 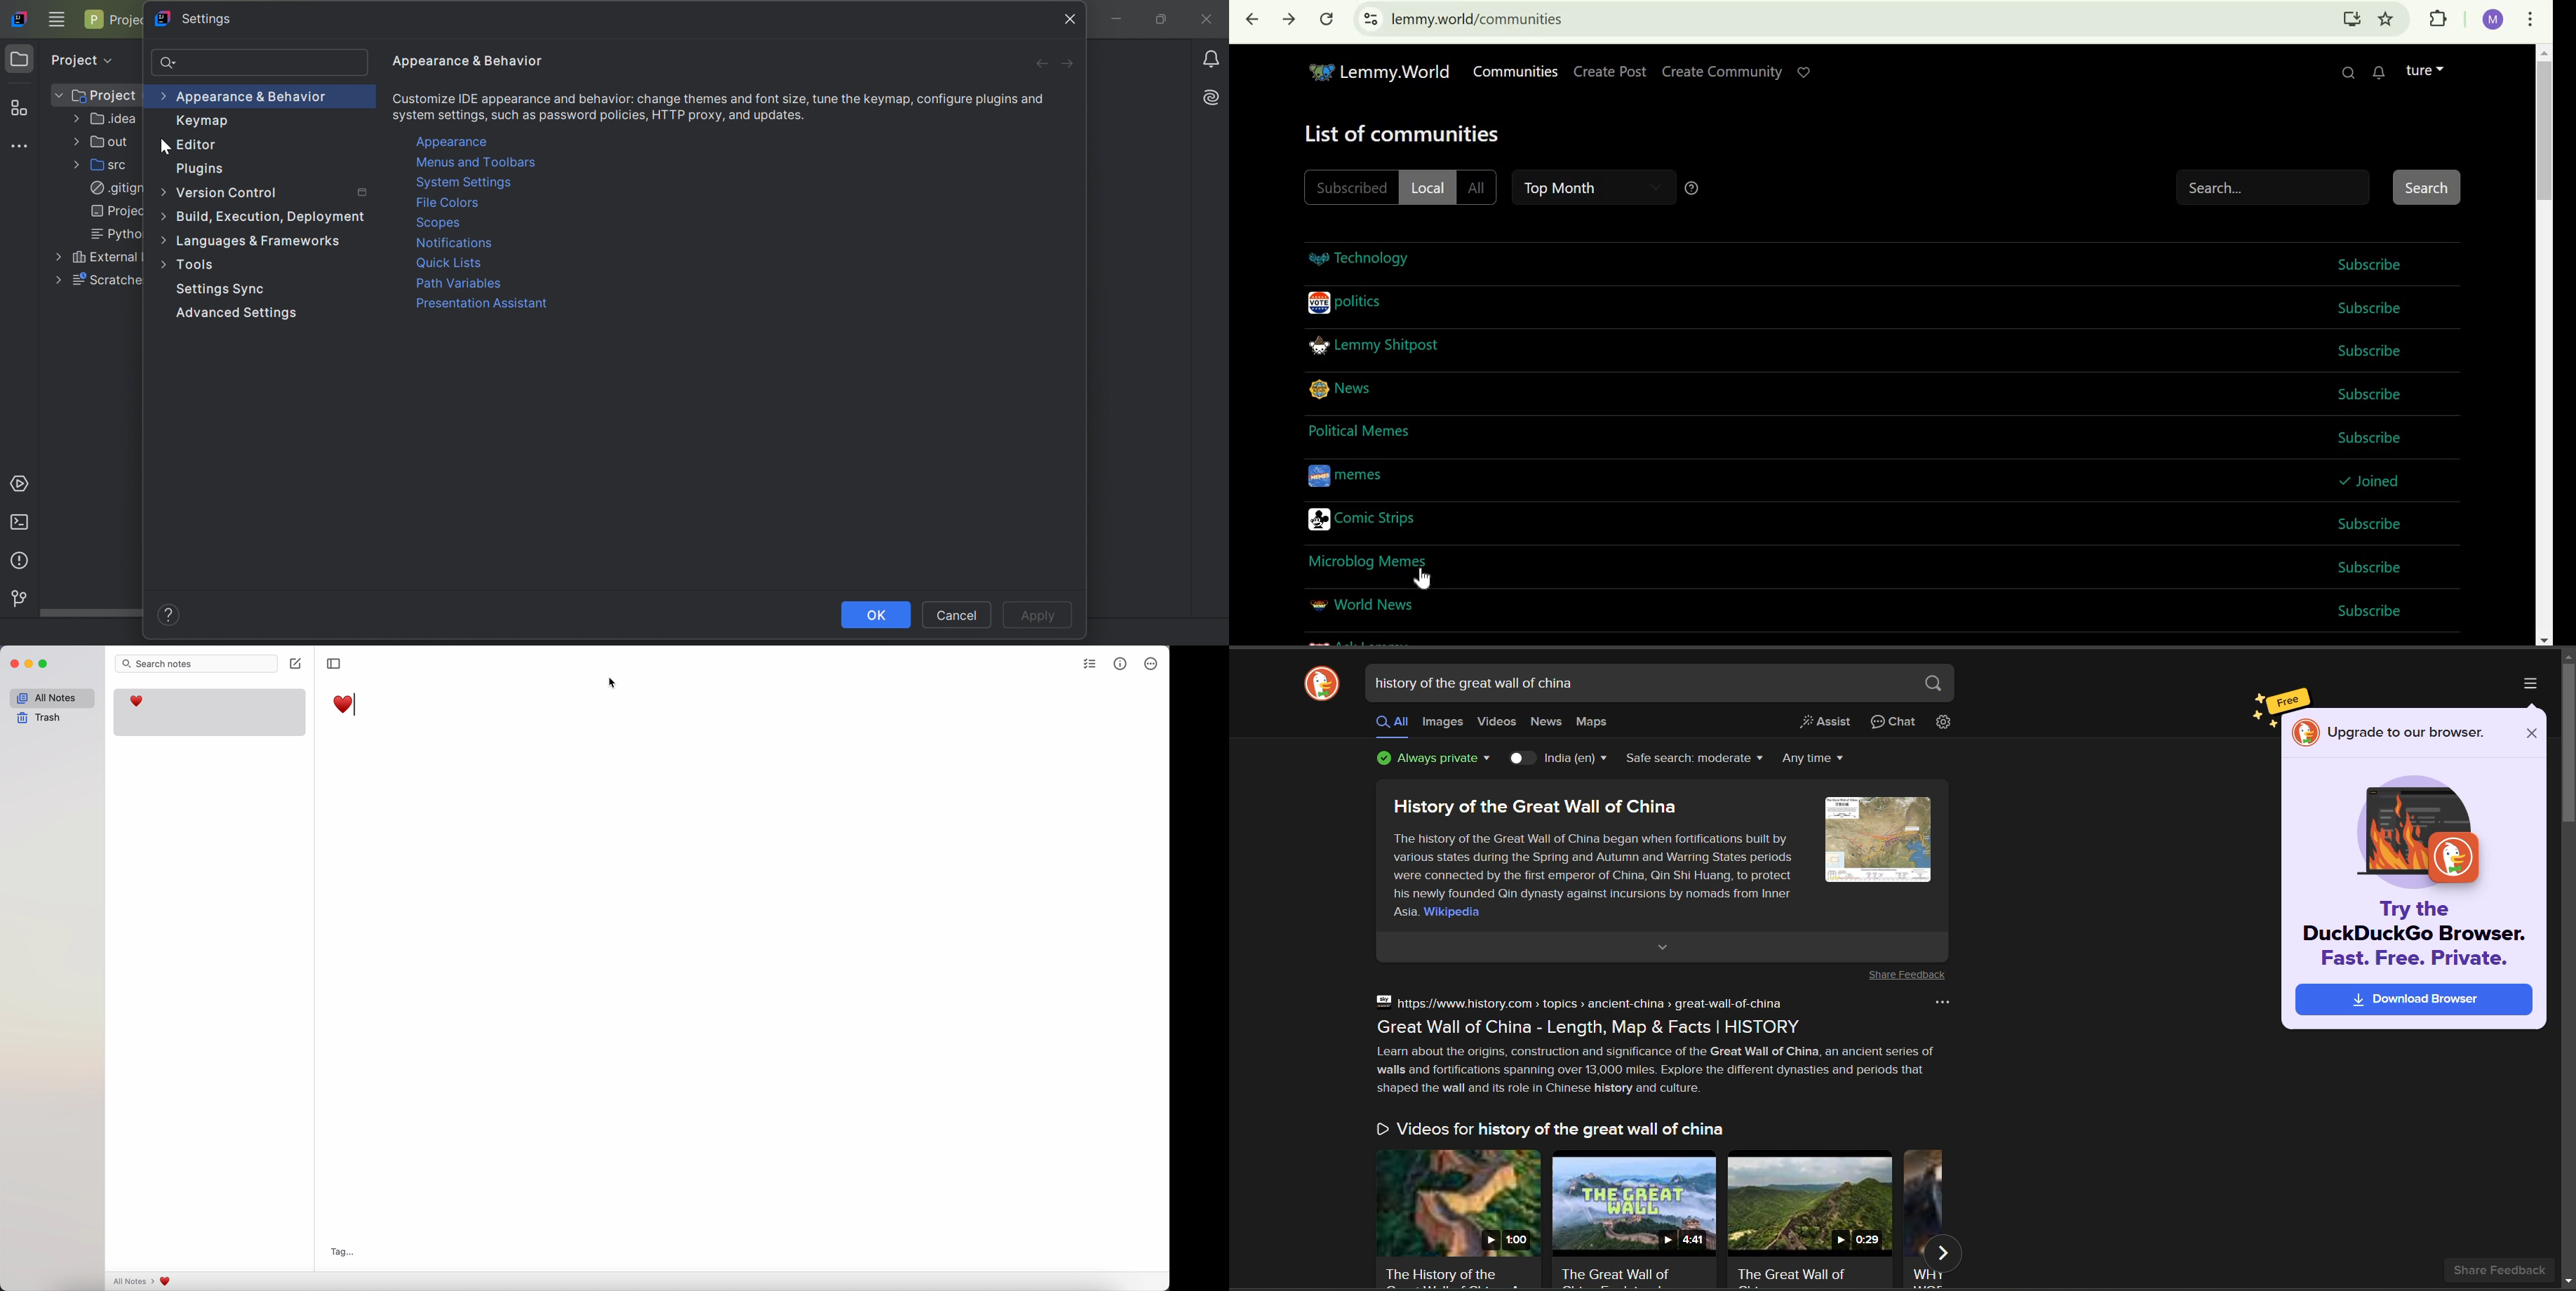 What do you see at coordinates (1443, 724) in the screenshot?
I see `images` at bounding box center [1443, 724].